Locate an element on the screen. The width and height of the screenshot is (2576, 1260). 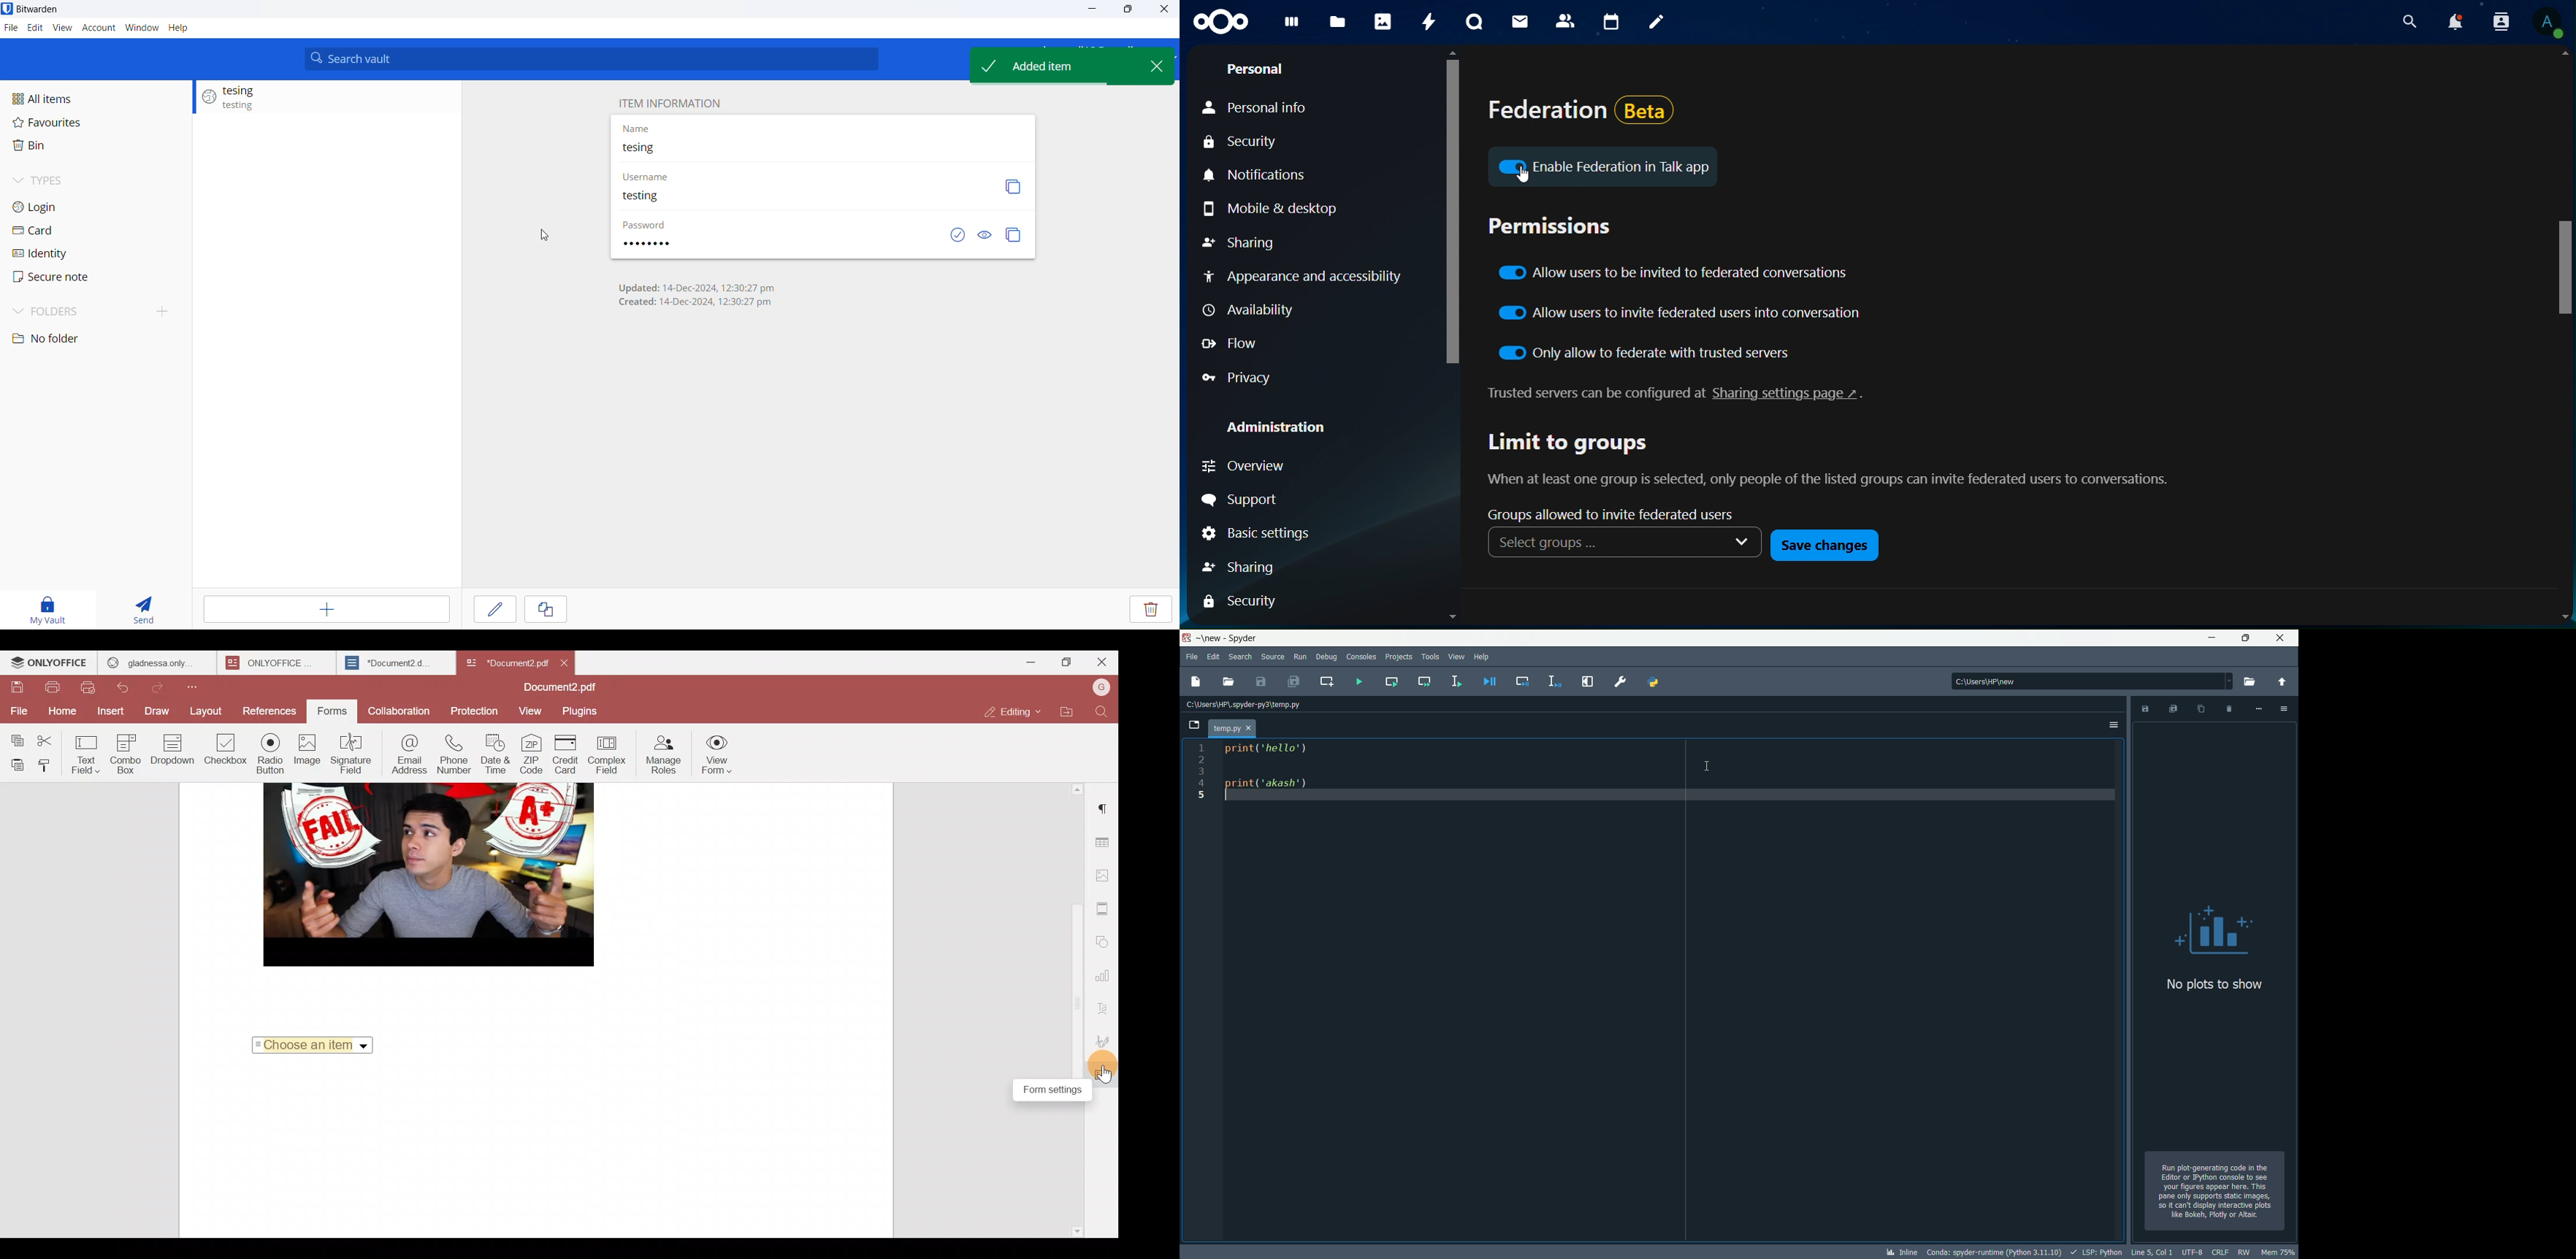
create new cell at the current line is located at coordinates (1329, 679).